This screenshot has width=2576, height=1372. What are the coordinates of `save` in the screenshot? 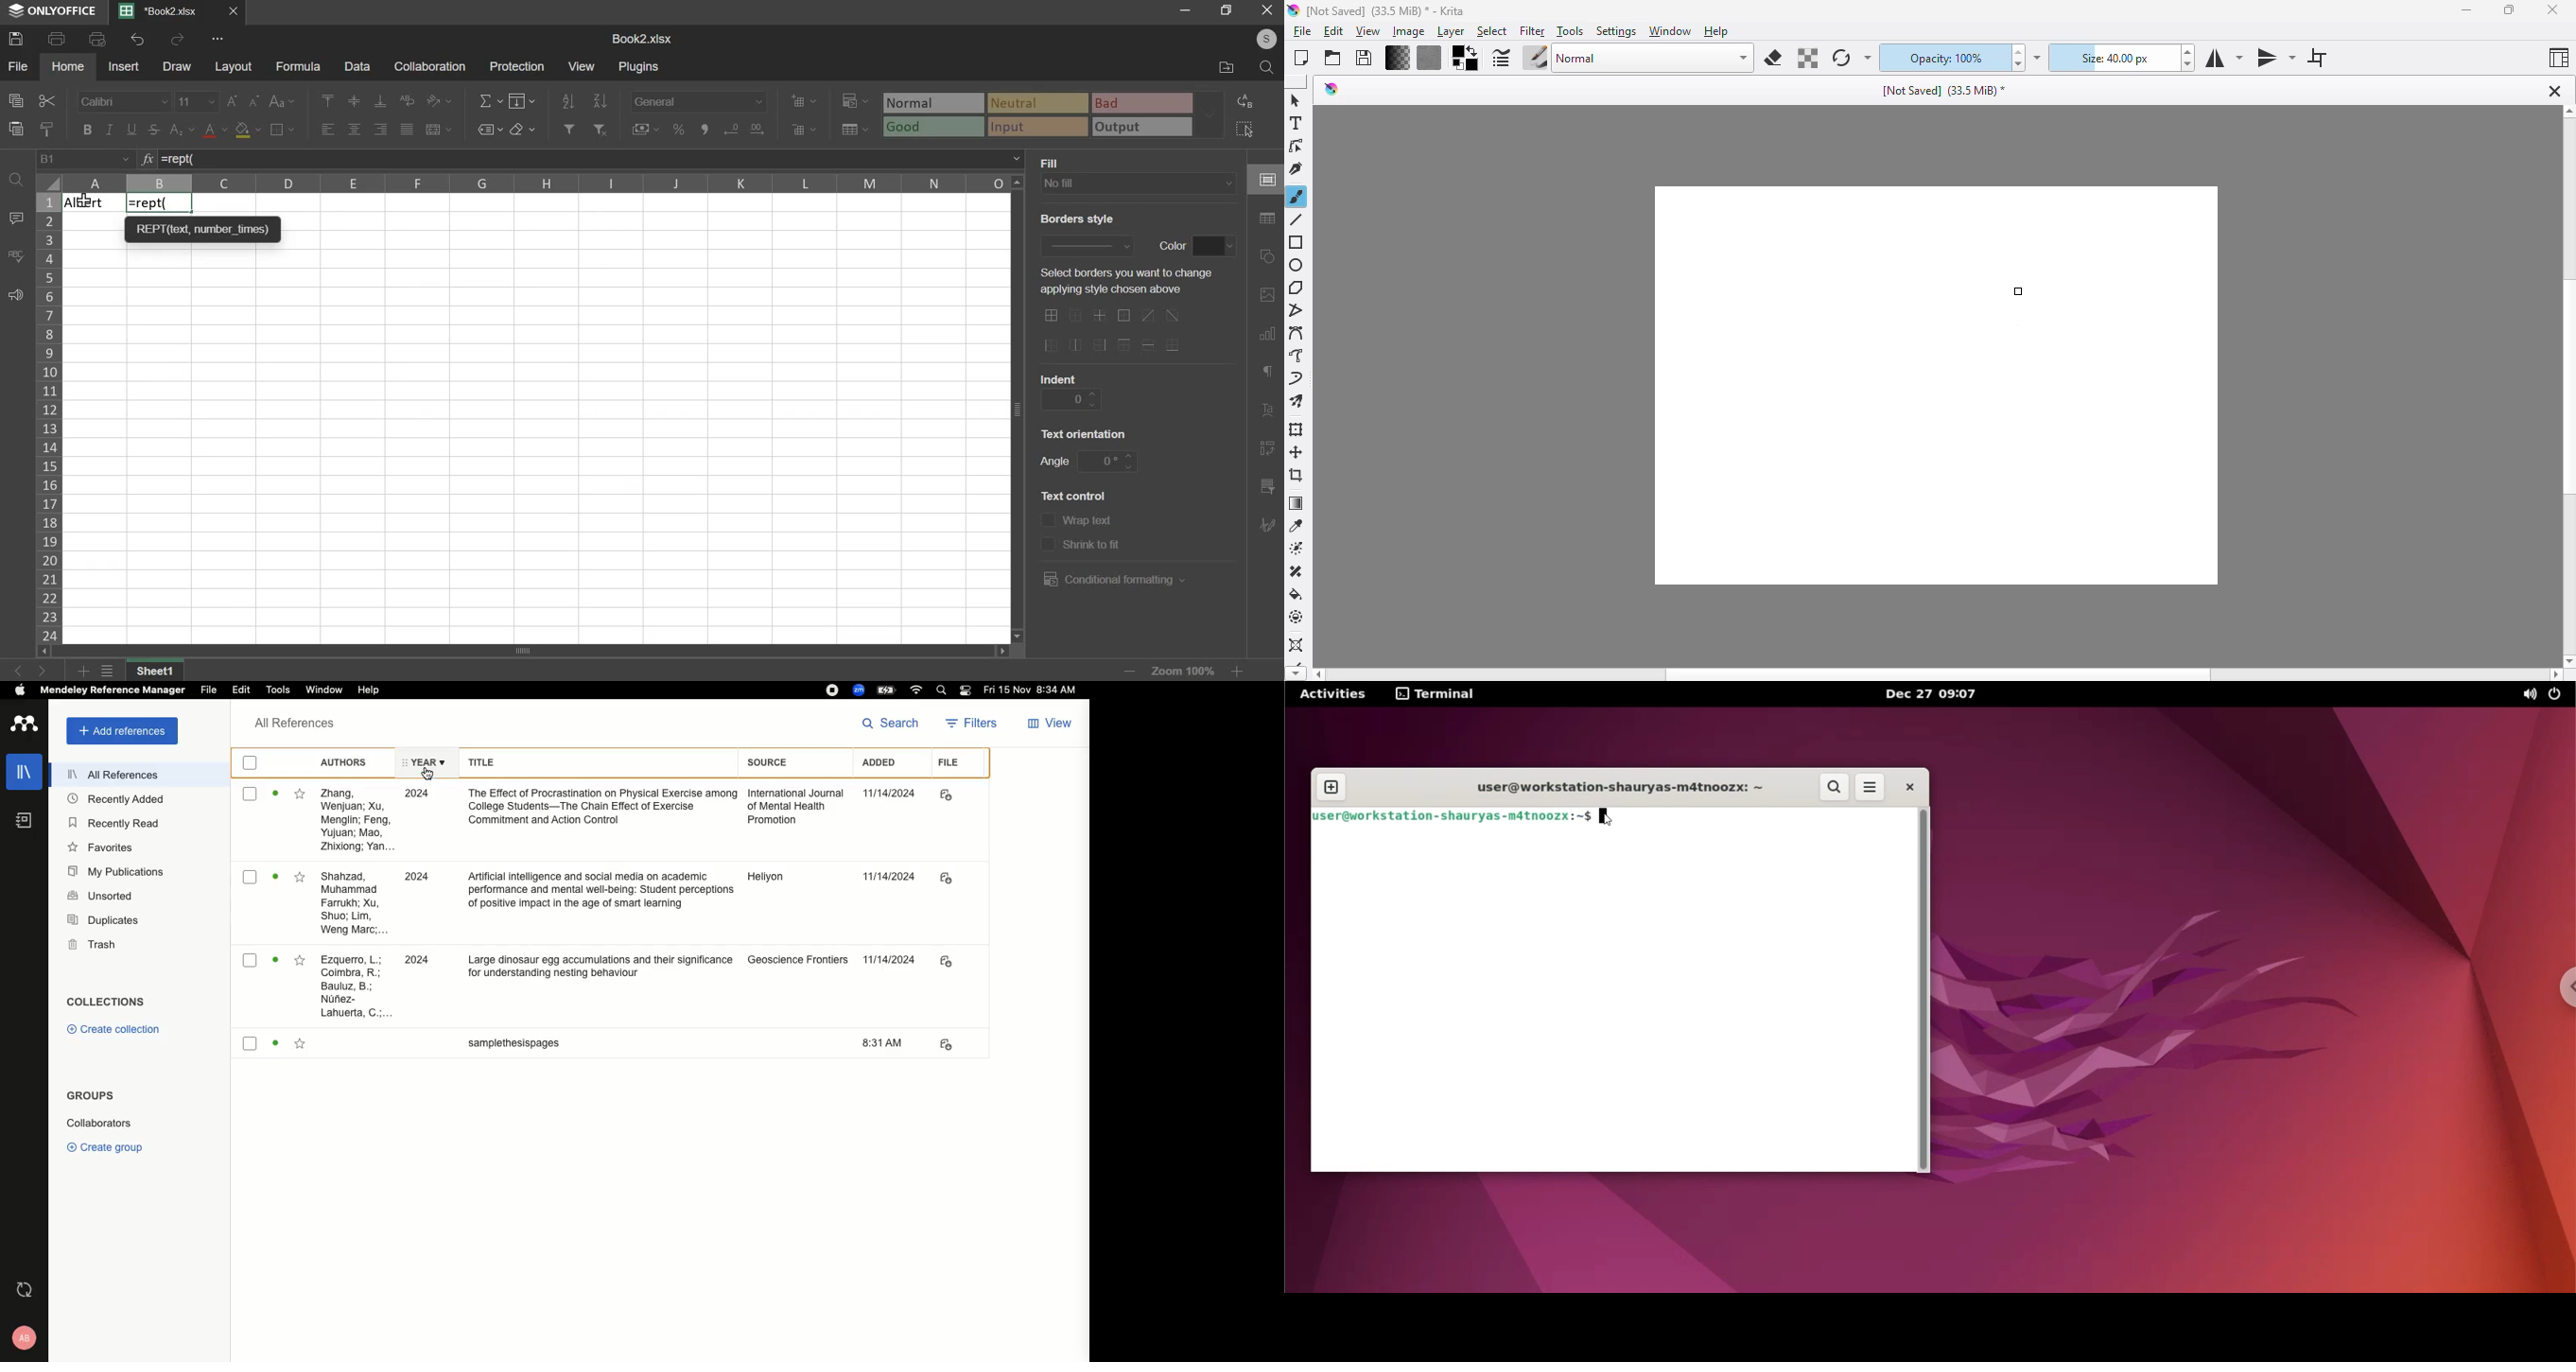 It's located at (1364, 58).